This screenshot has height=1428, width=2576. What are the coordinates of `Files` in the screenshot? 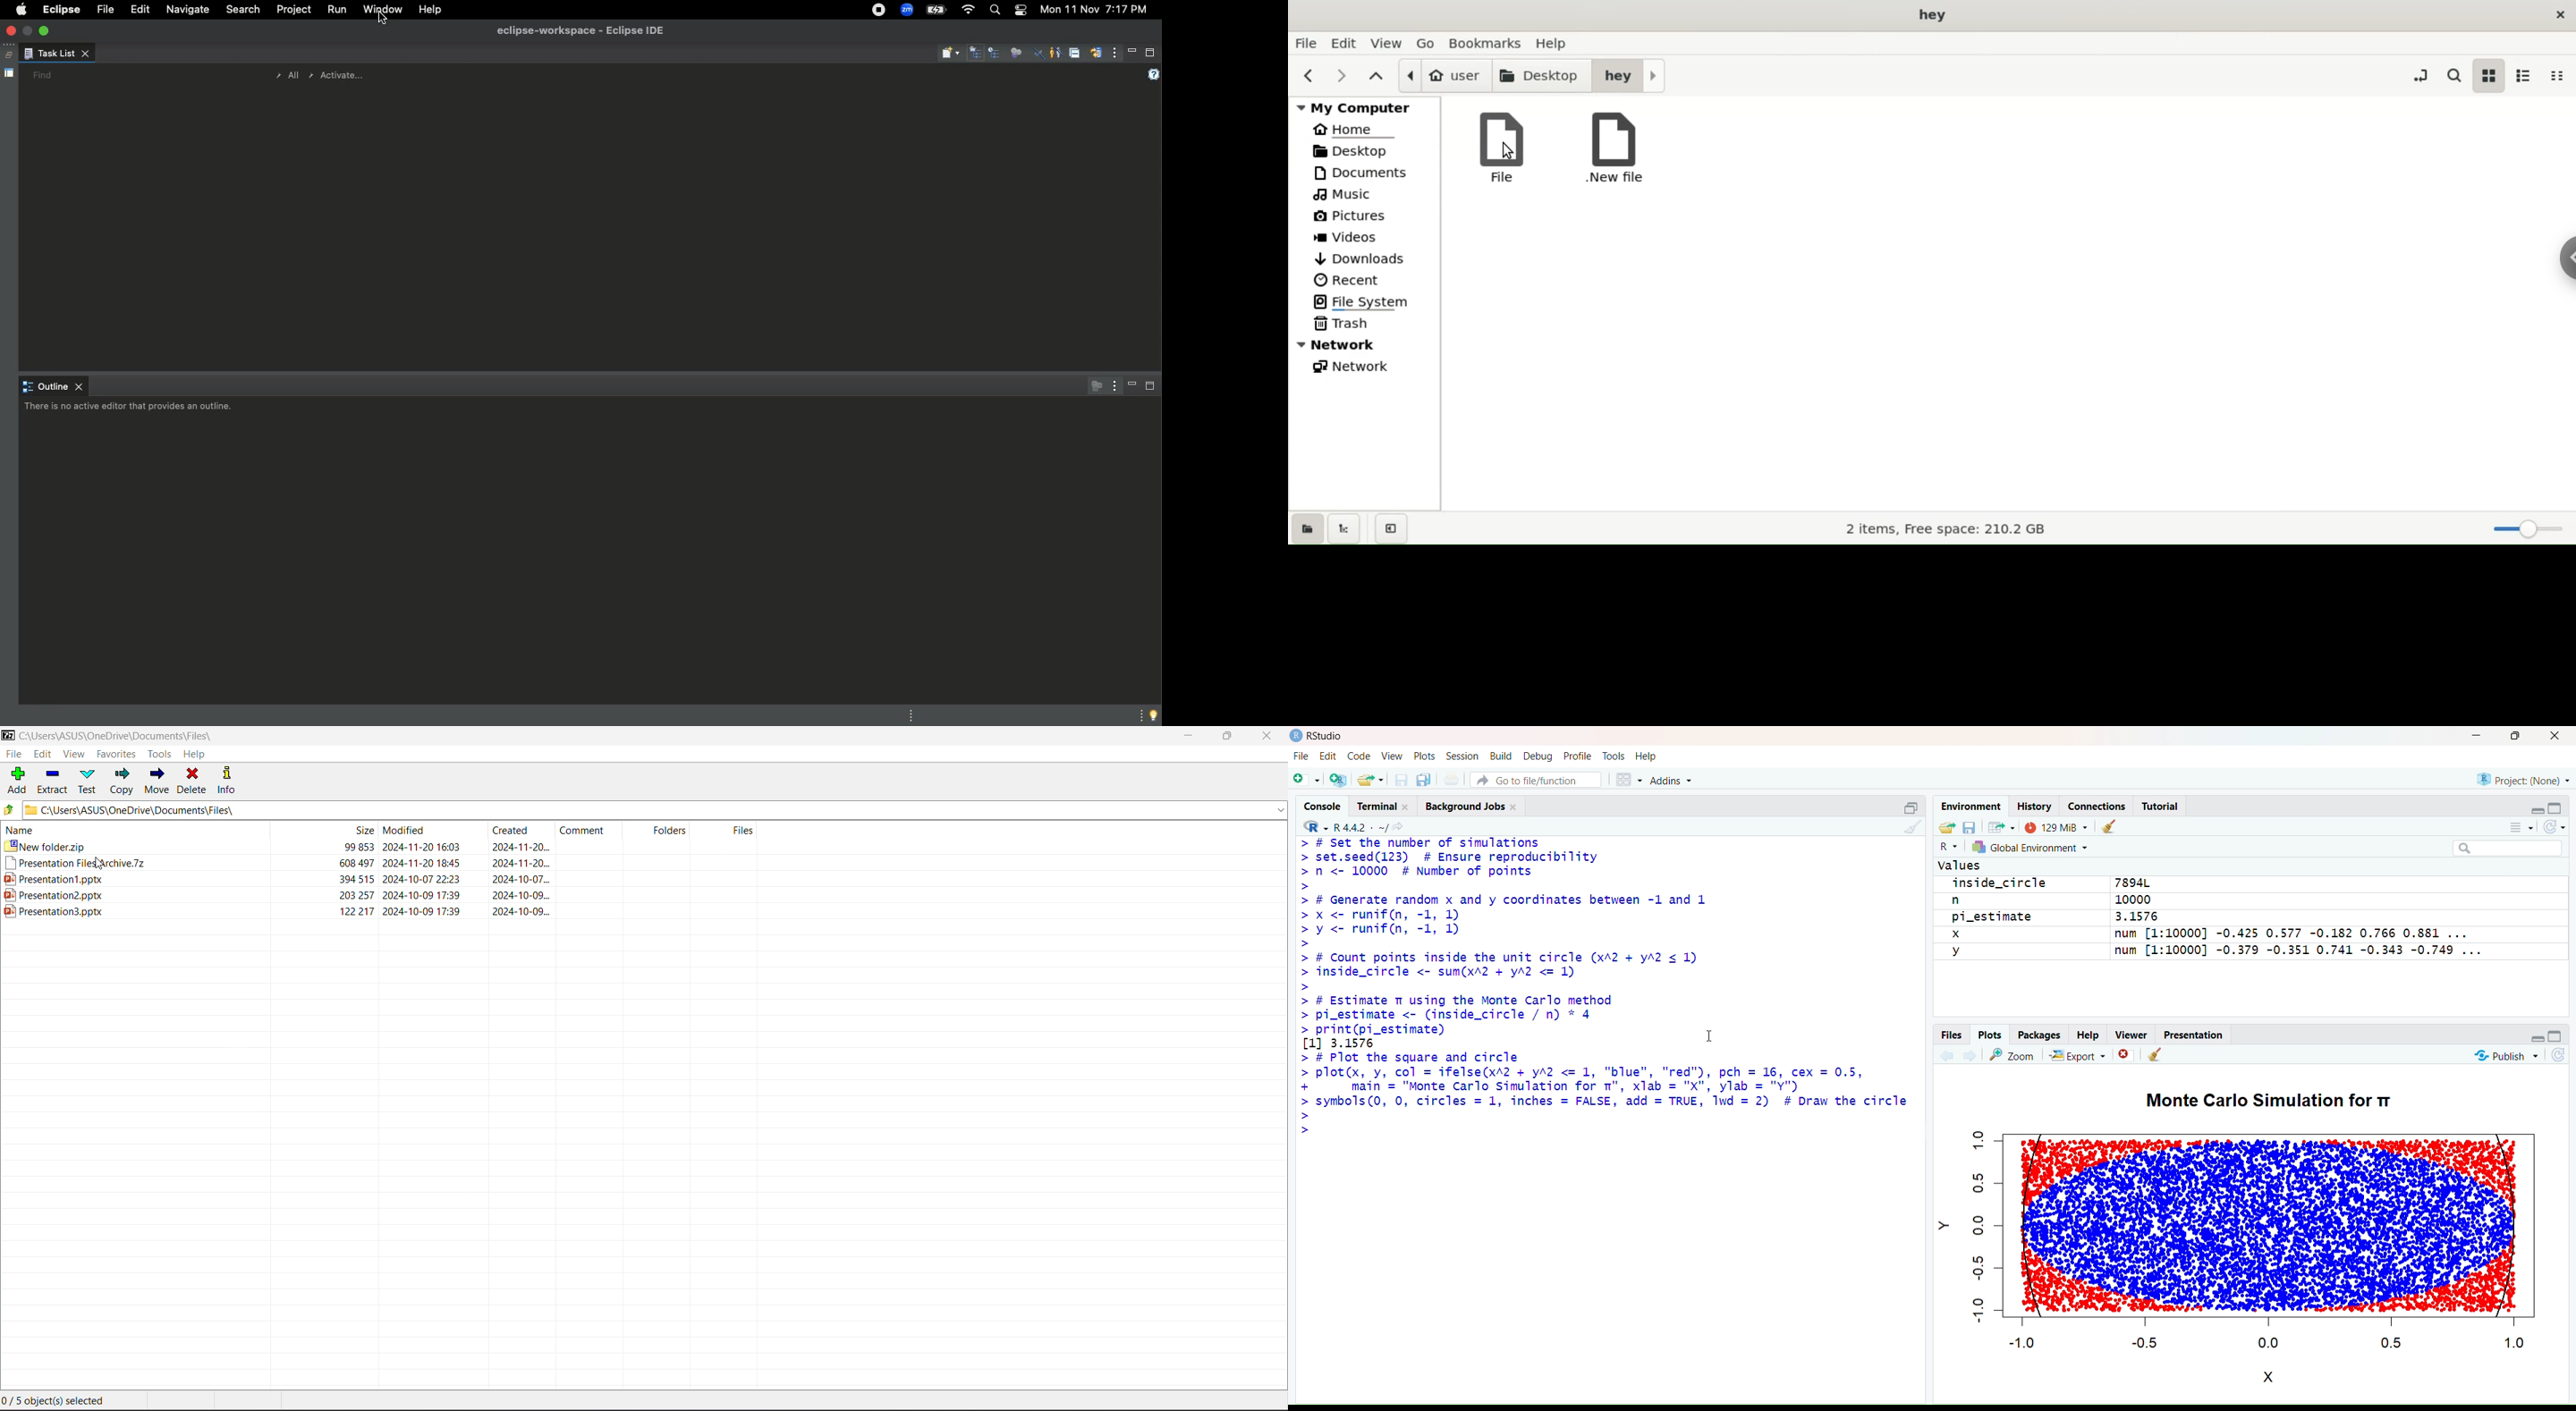 It's located at (1952, 1035).